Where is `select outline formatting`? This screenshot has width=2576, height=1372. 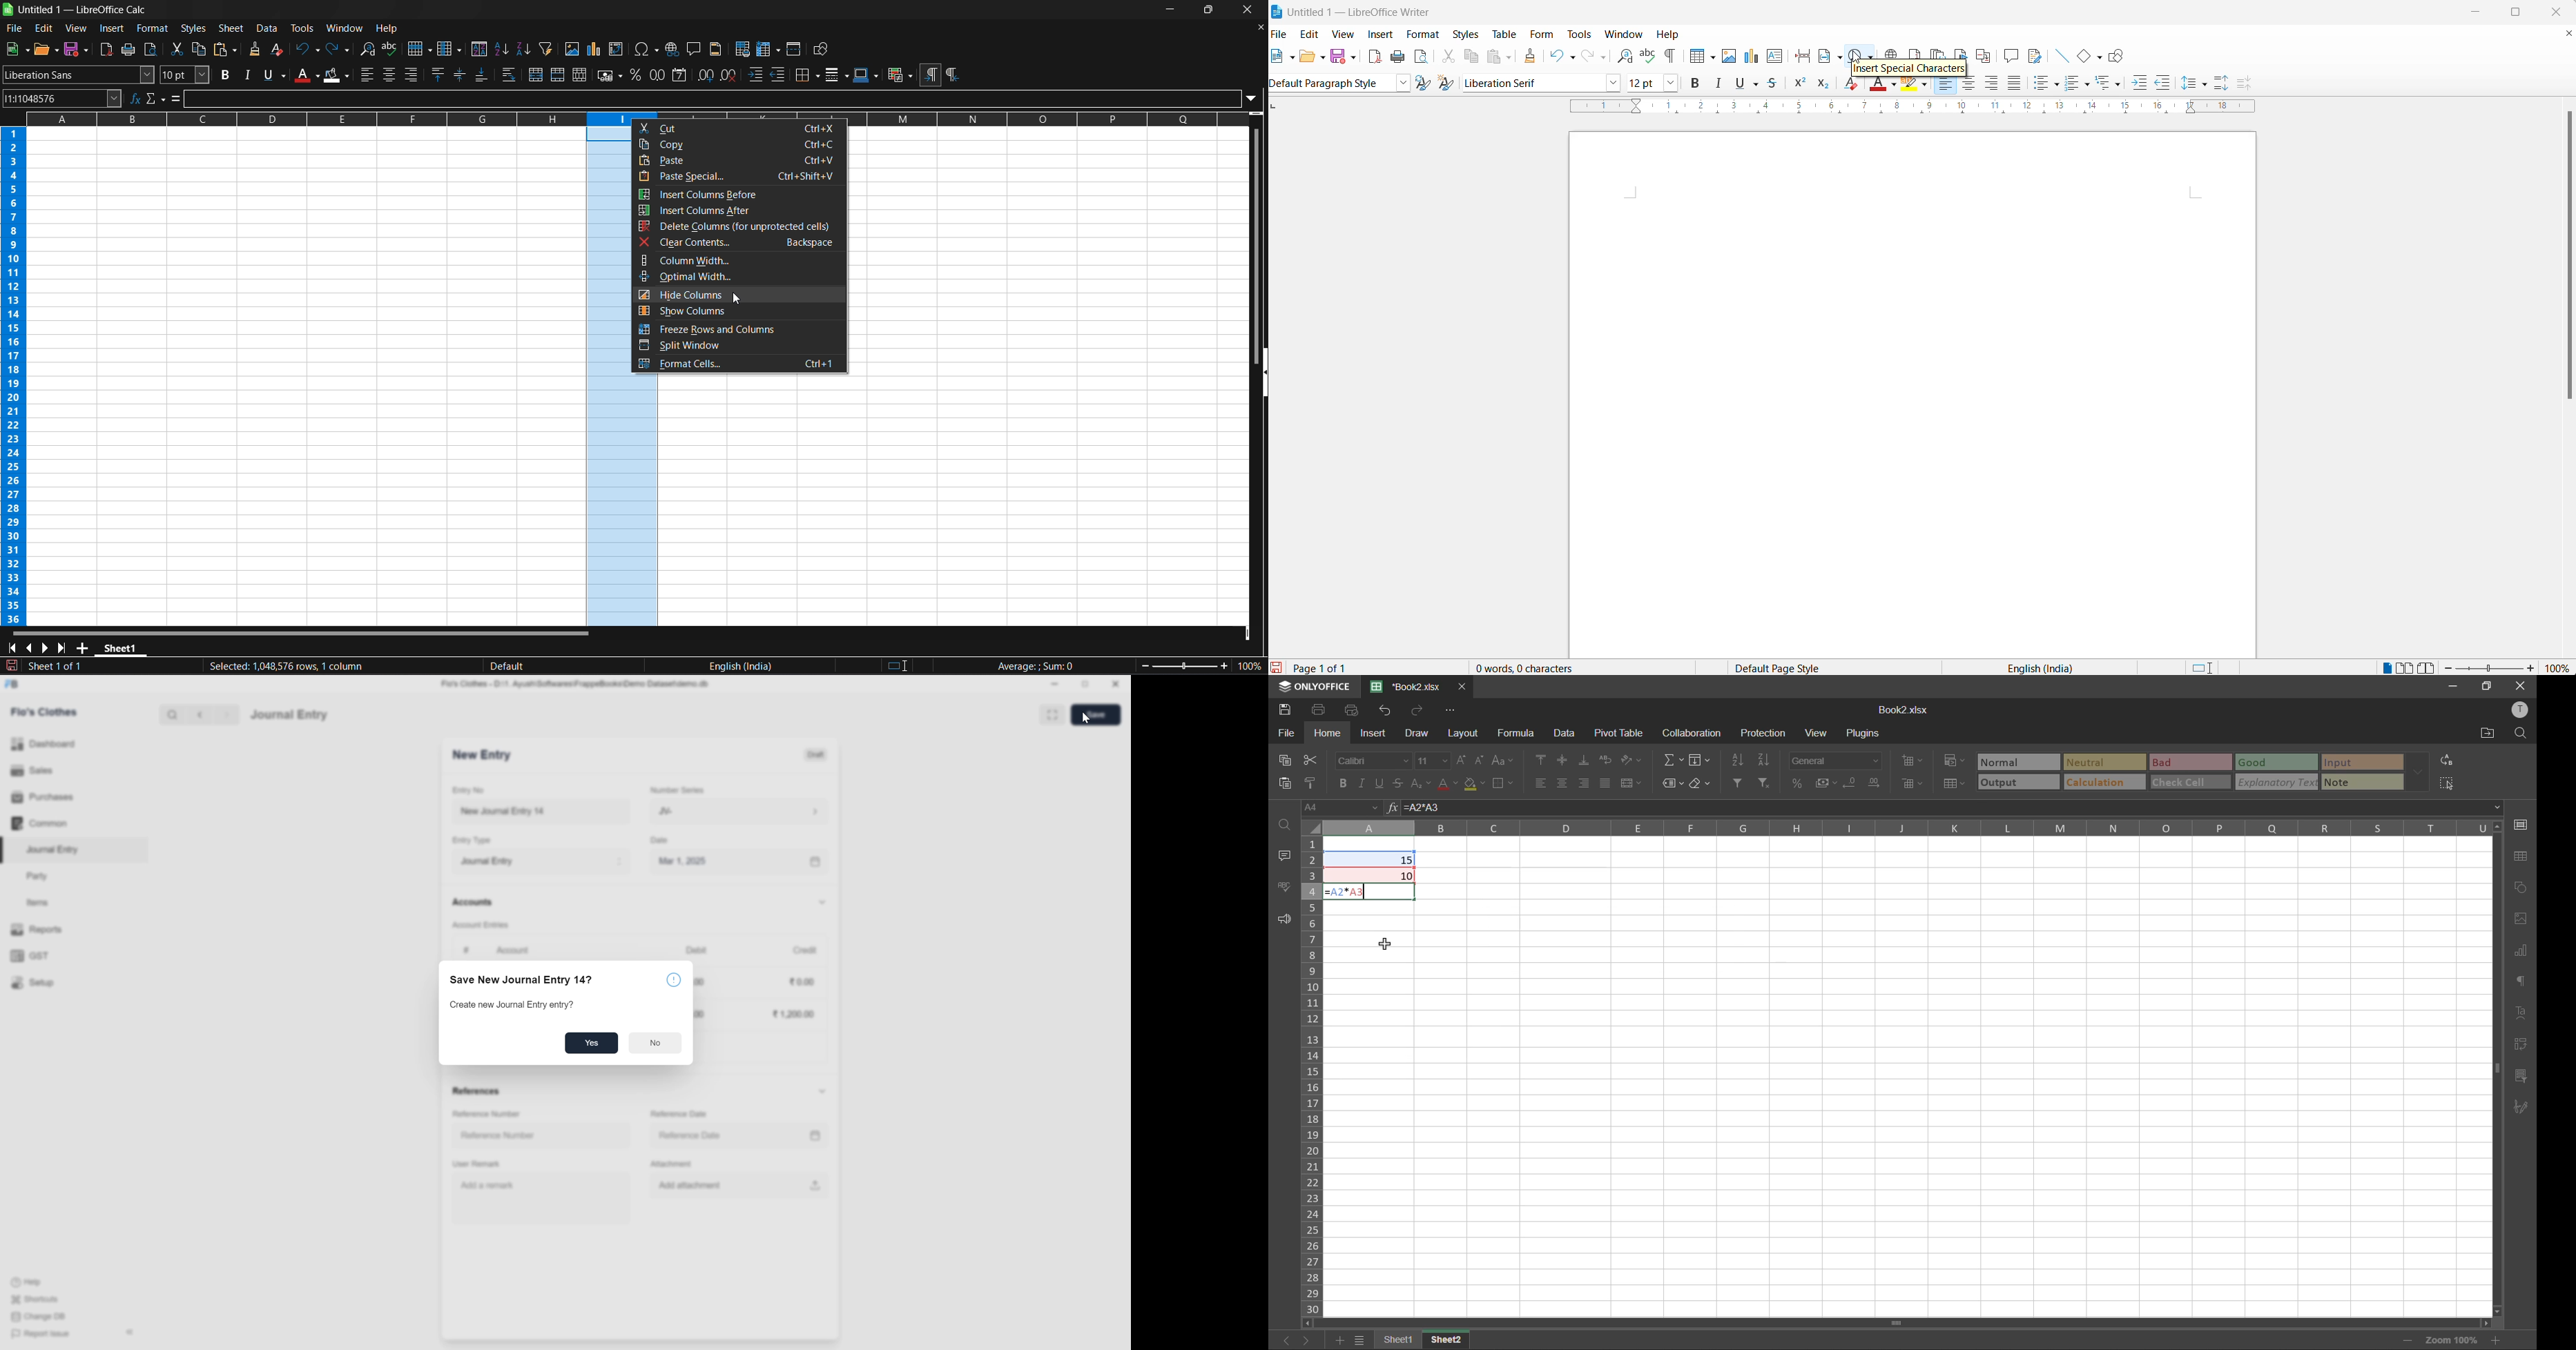 select outline formatting is located at coordinates (2113, 84).